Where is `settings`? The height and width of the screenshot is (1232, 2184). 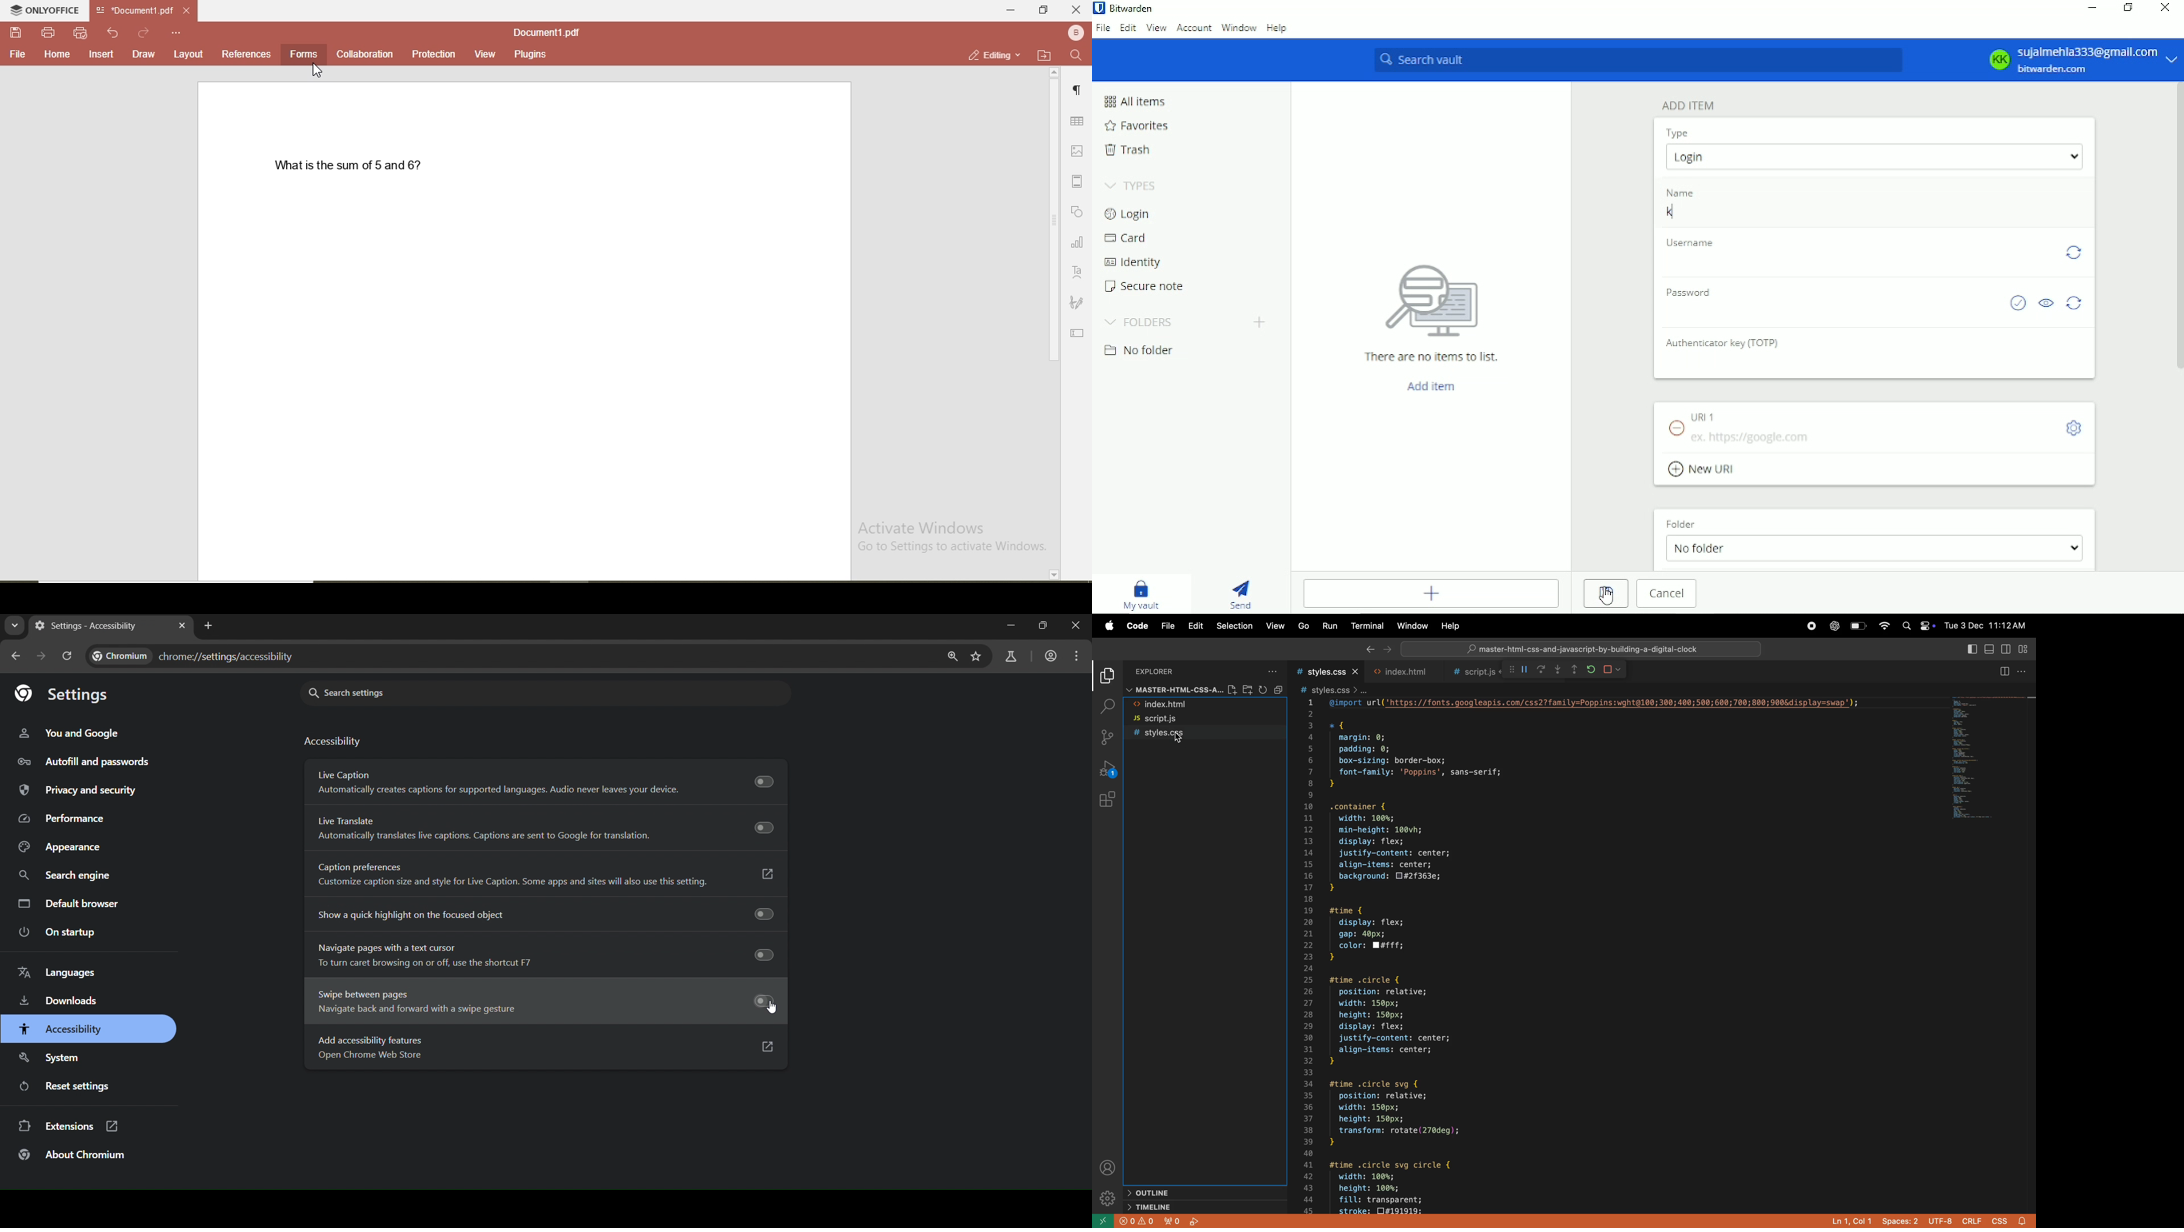 settings is located at coordinates (1107, 1197).